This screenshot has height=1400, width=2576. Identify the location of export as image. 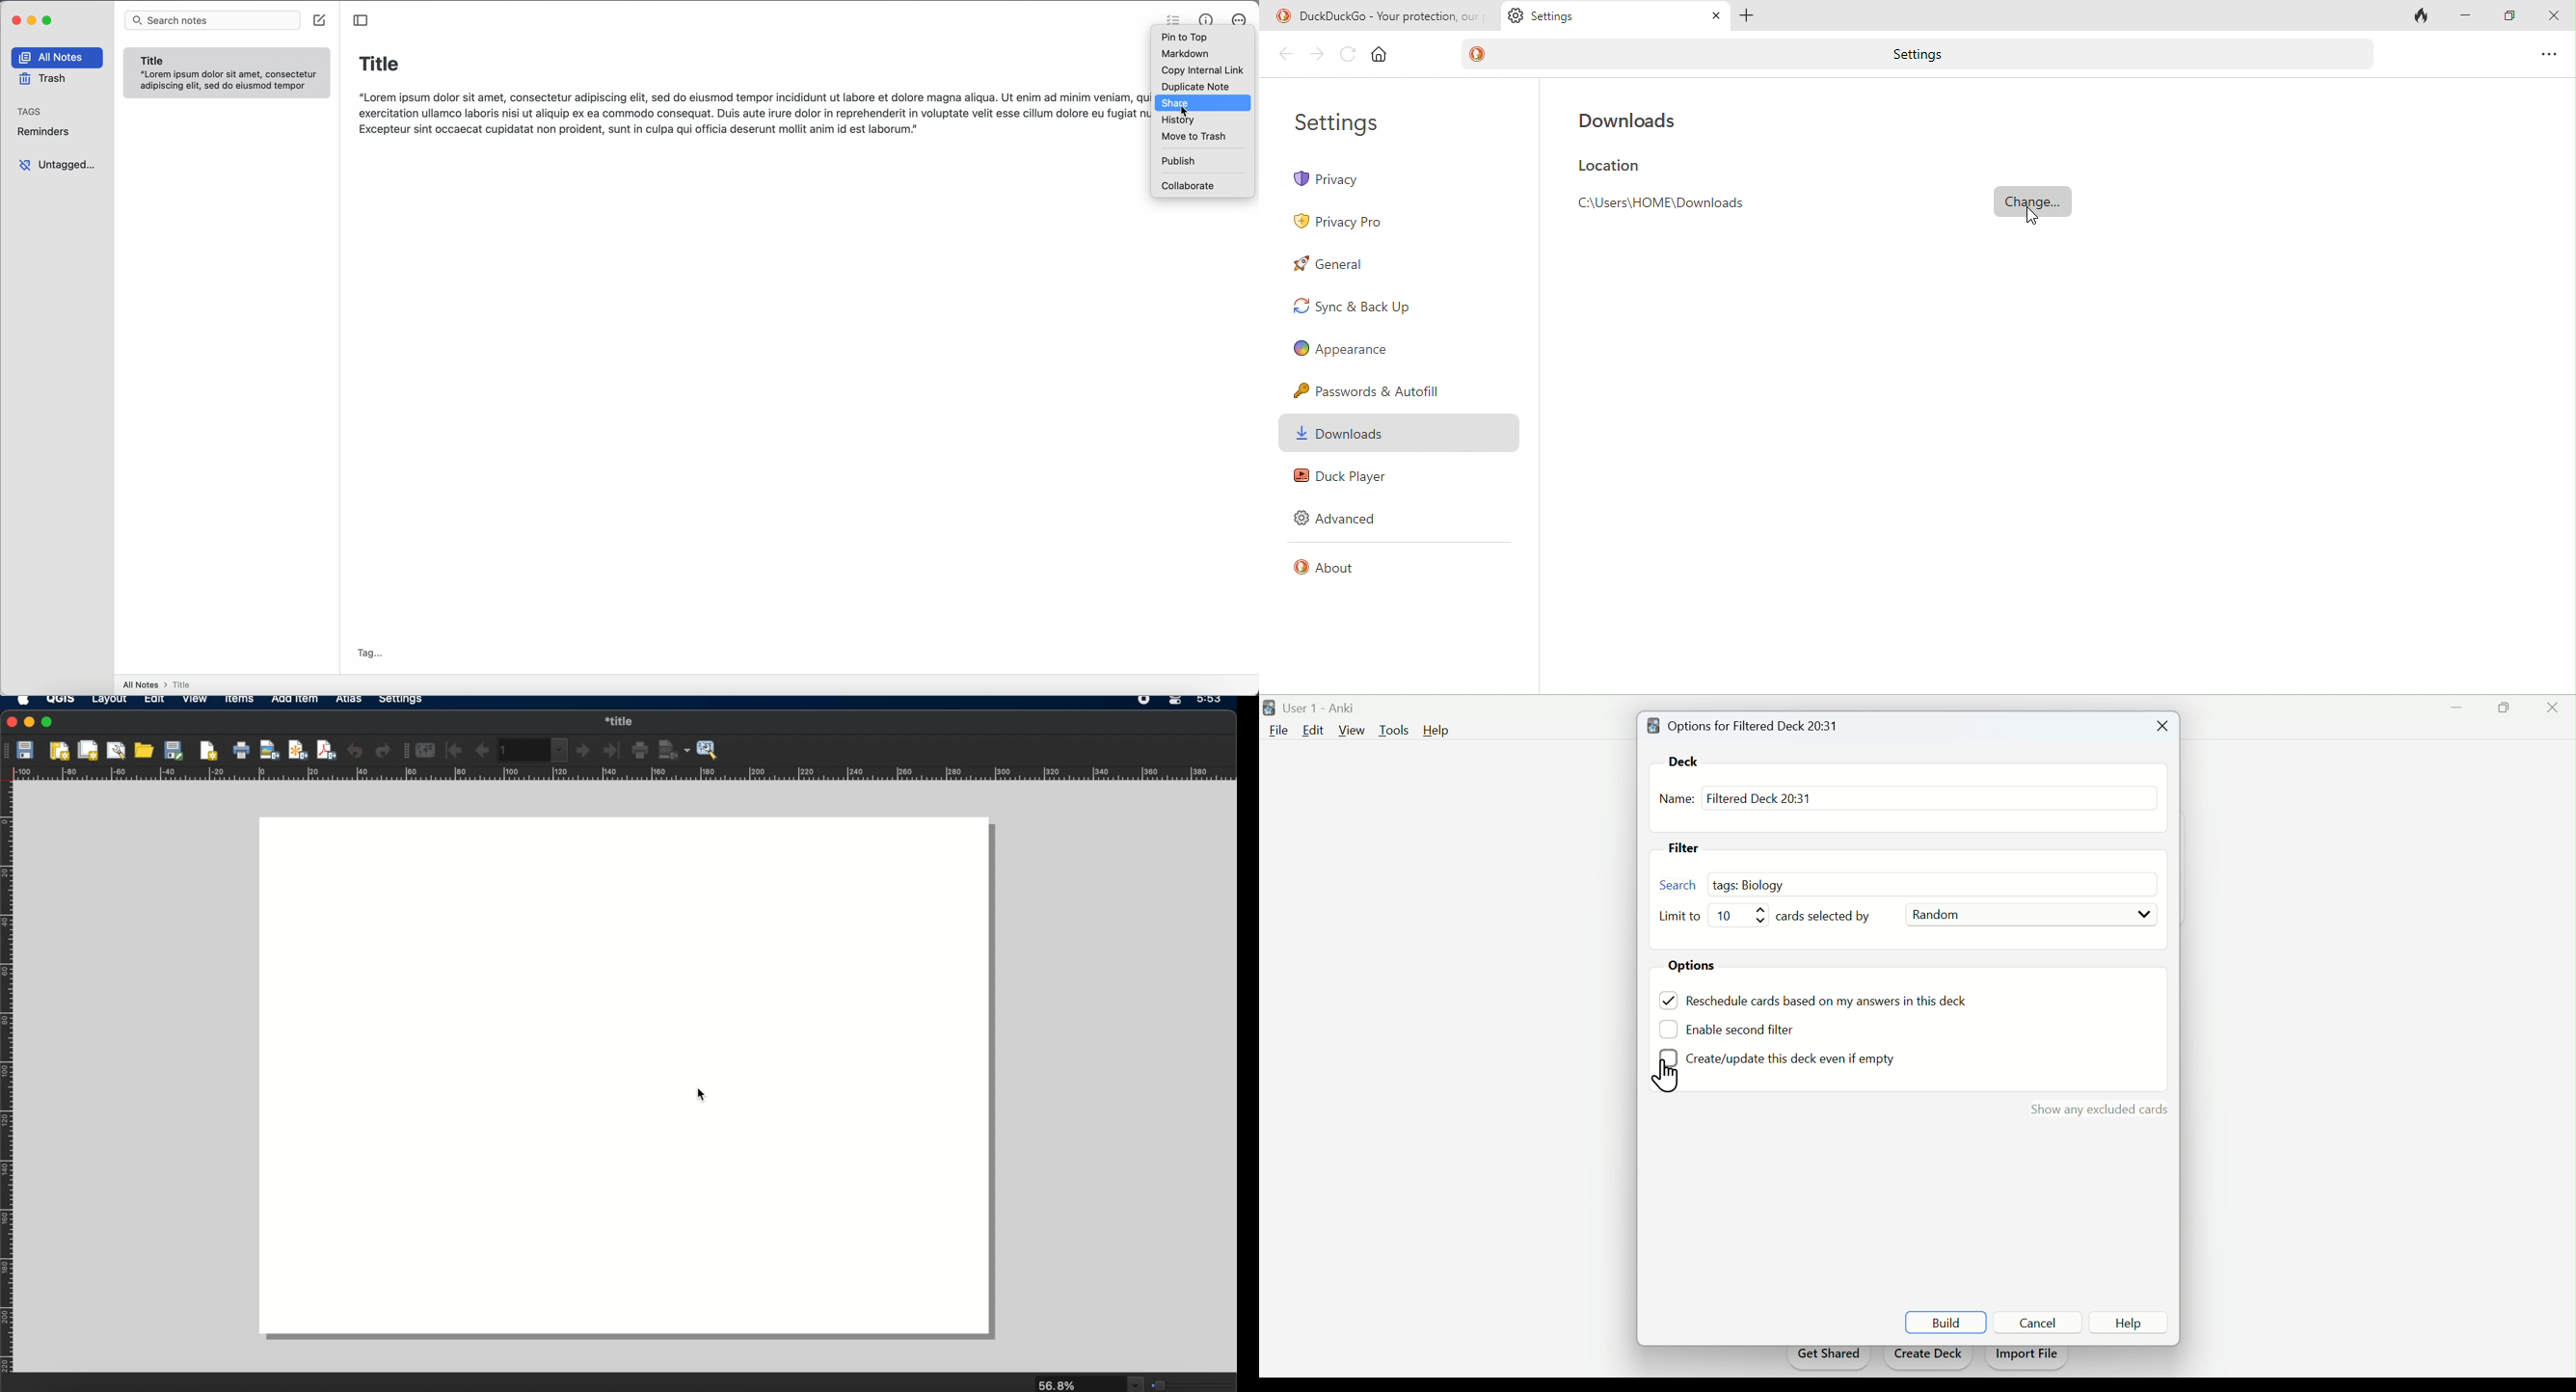
(269, 748).